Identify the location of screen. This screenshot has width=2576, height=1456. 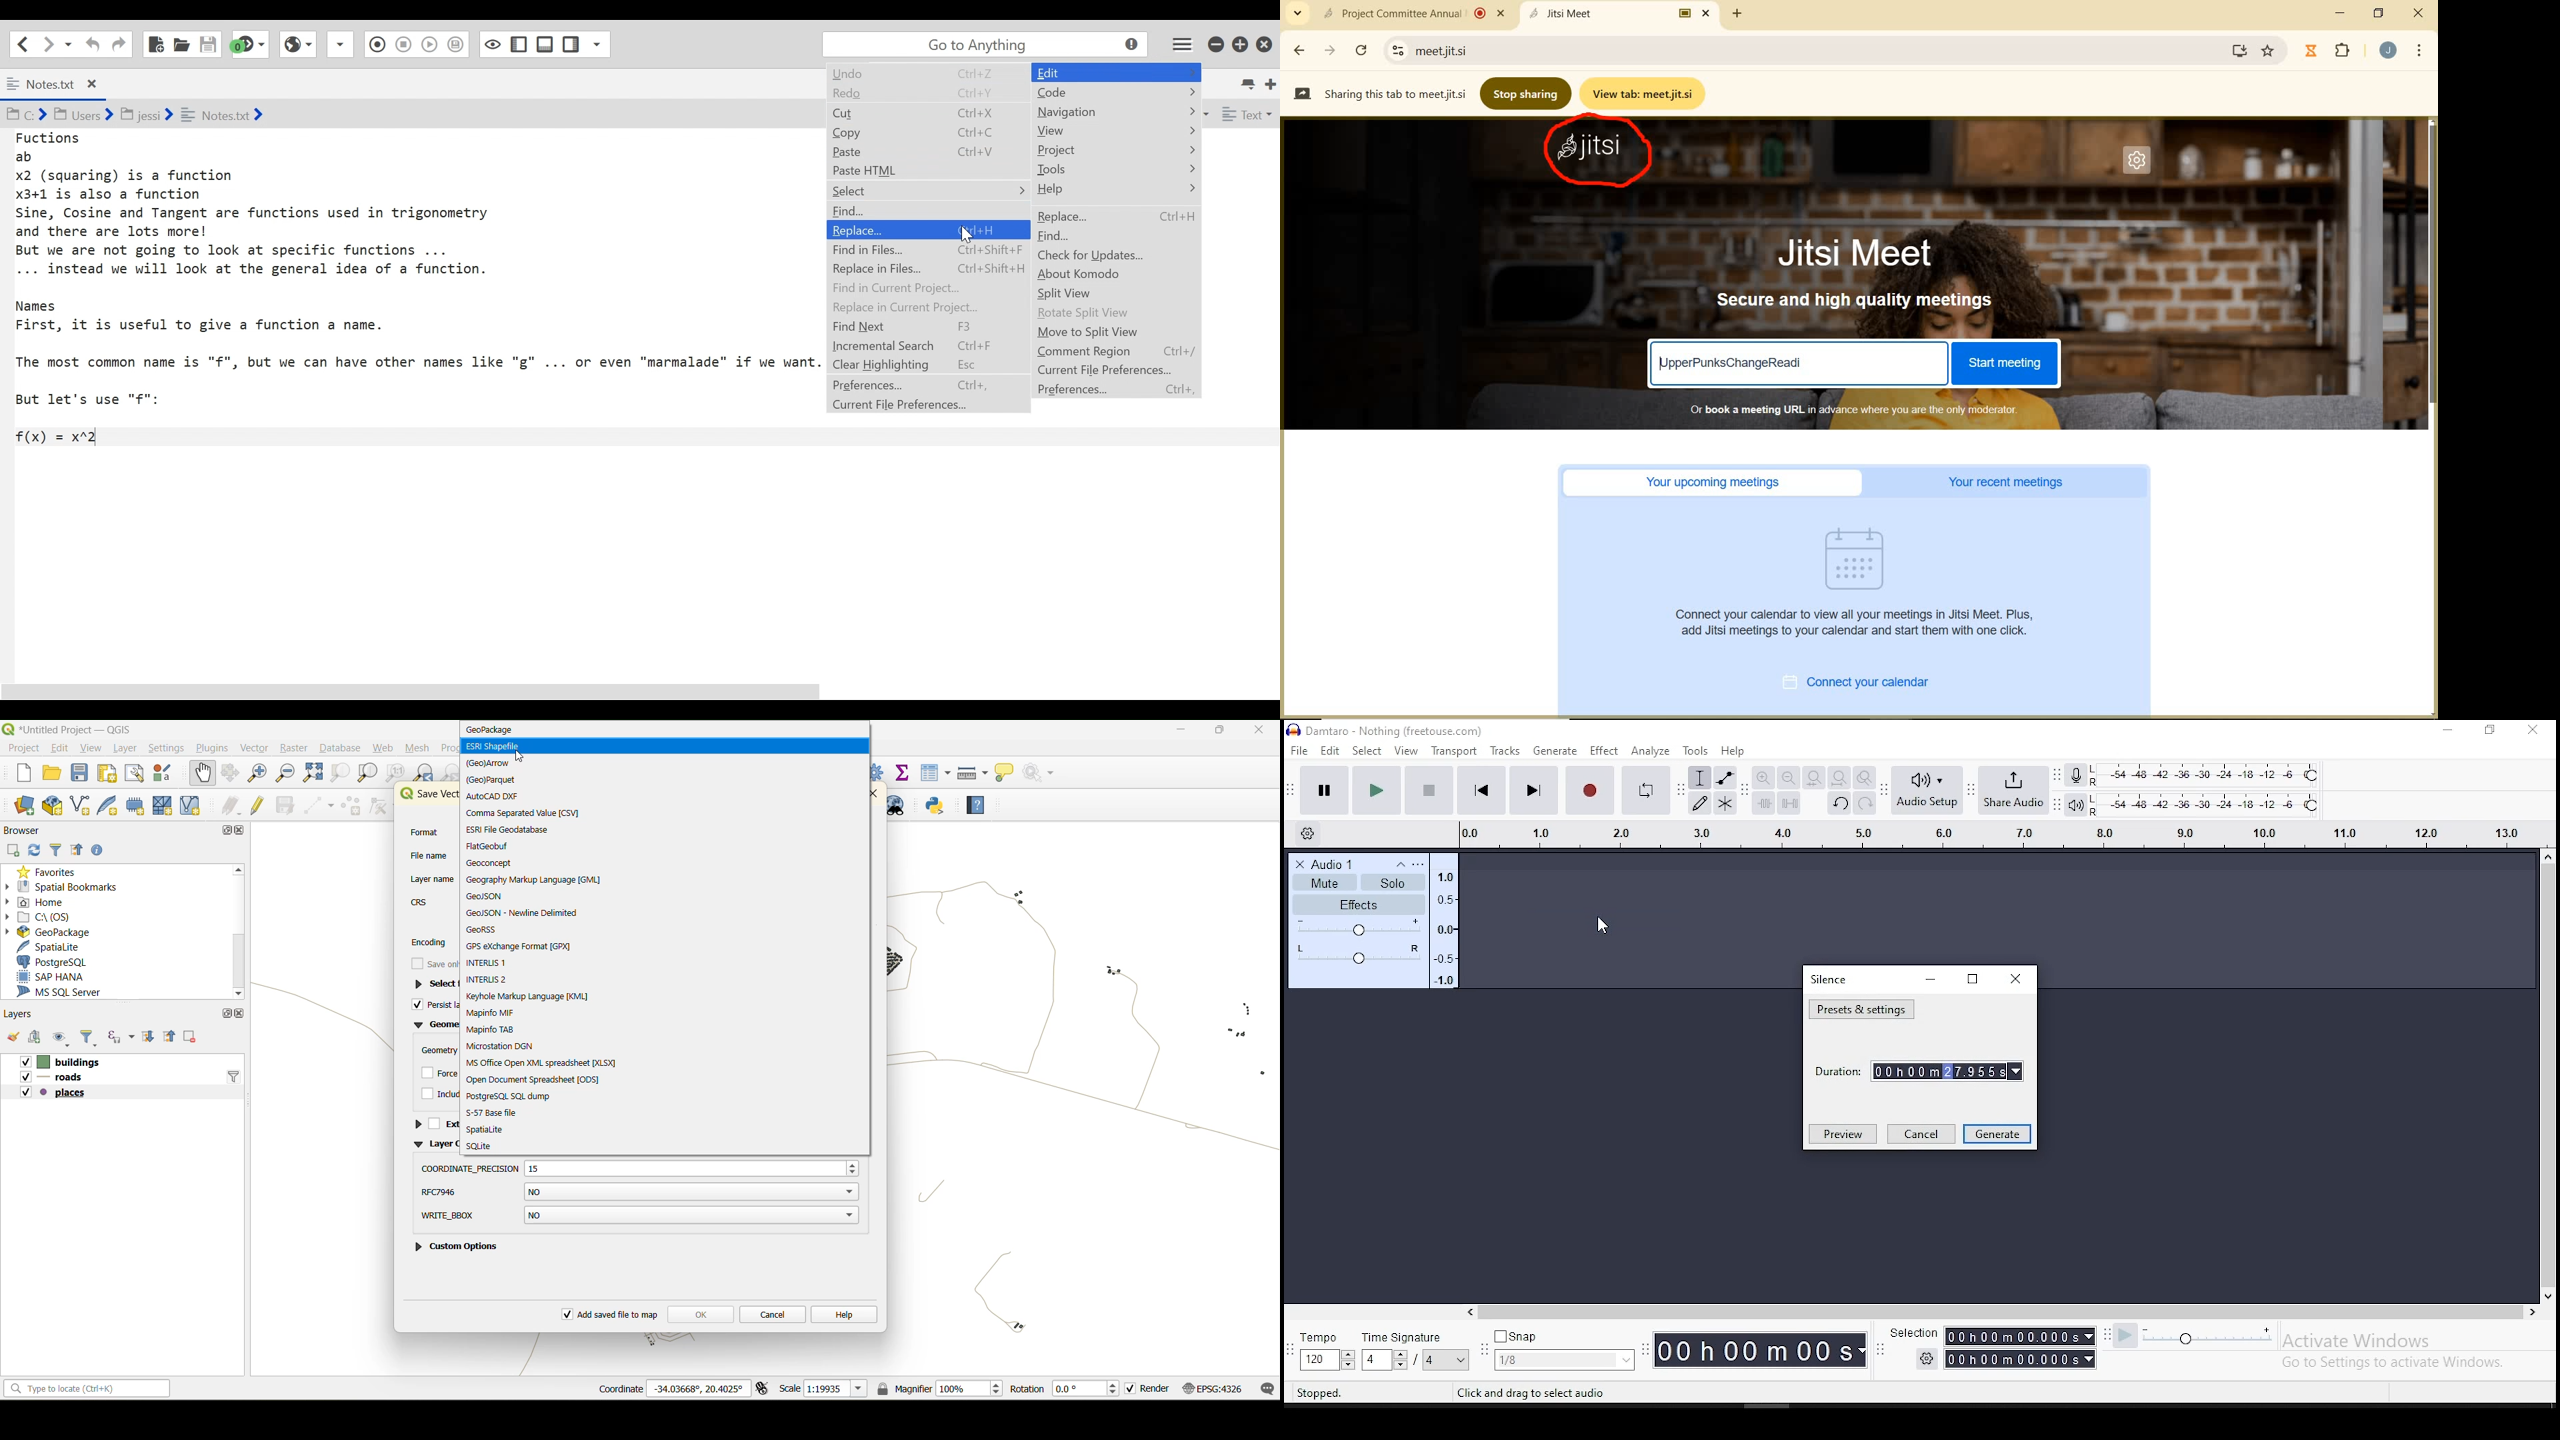
(2237, 50).